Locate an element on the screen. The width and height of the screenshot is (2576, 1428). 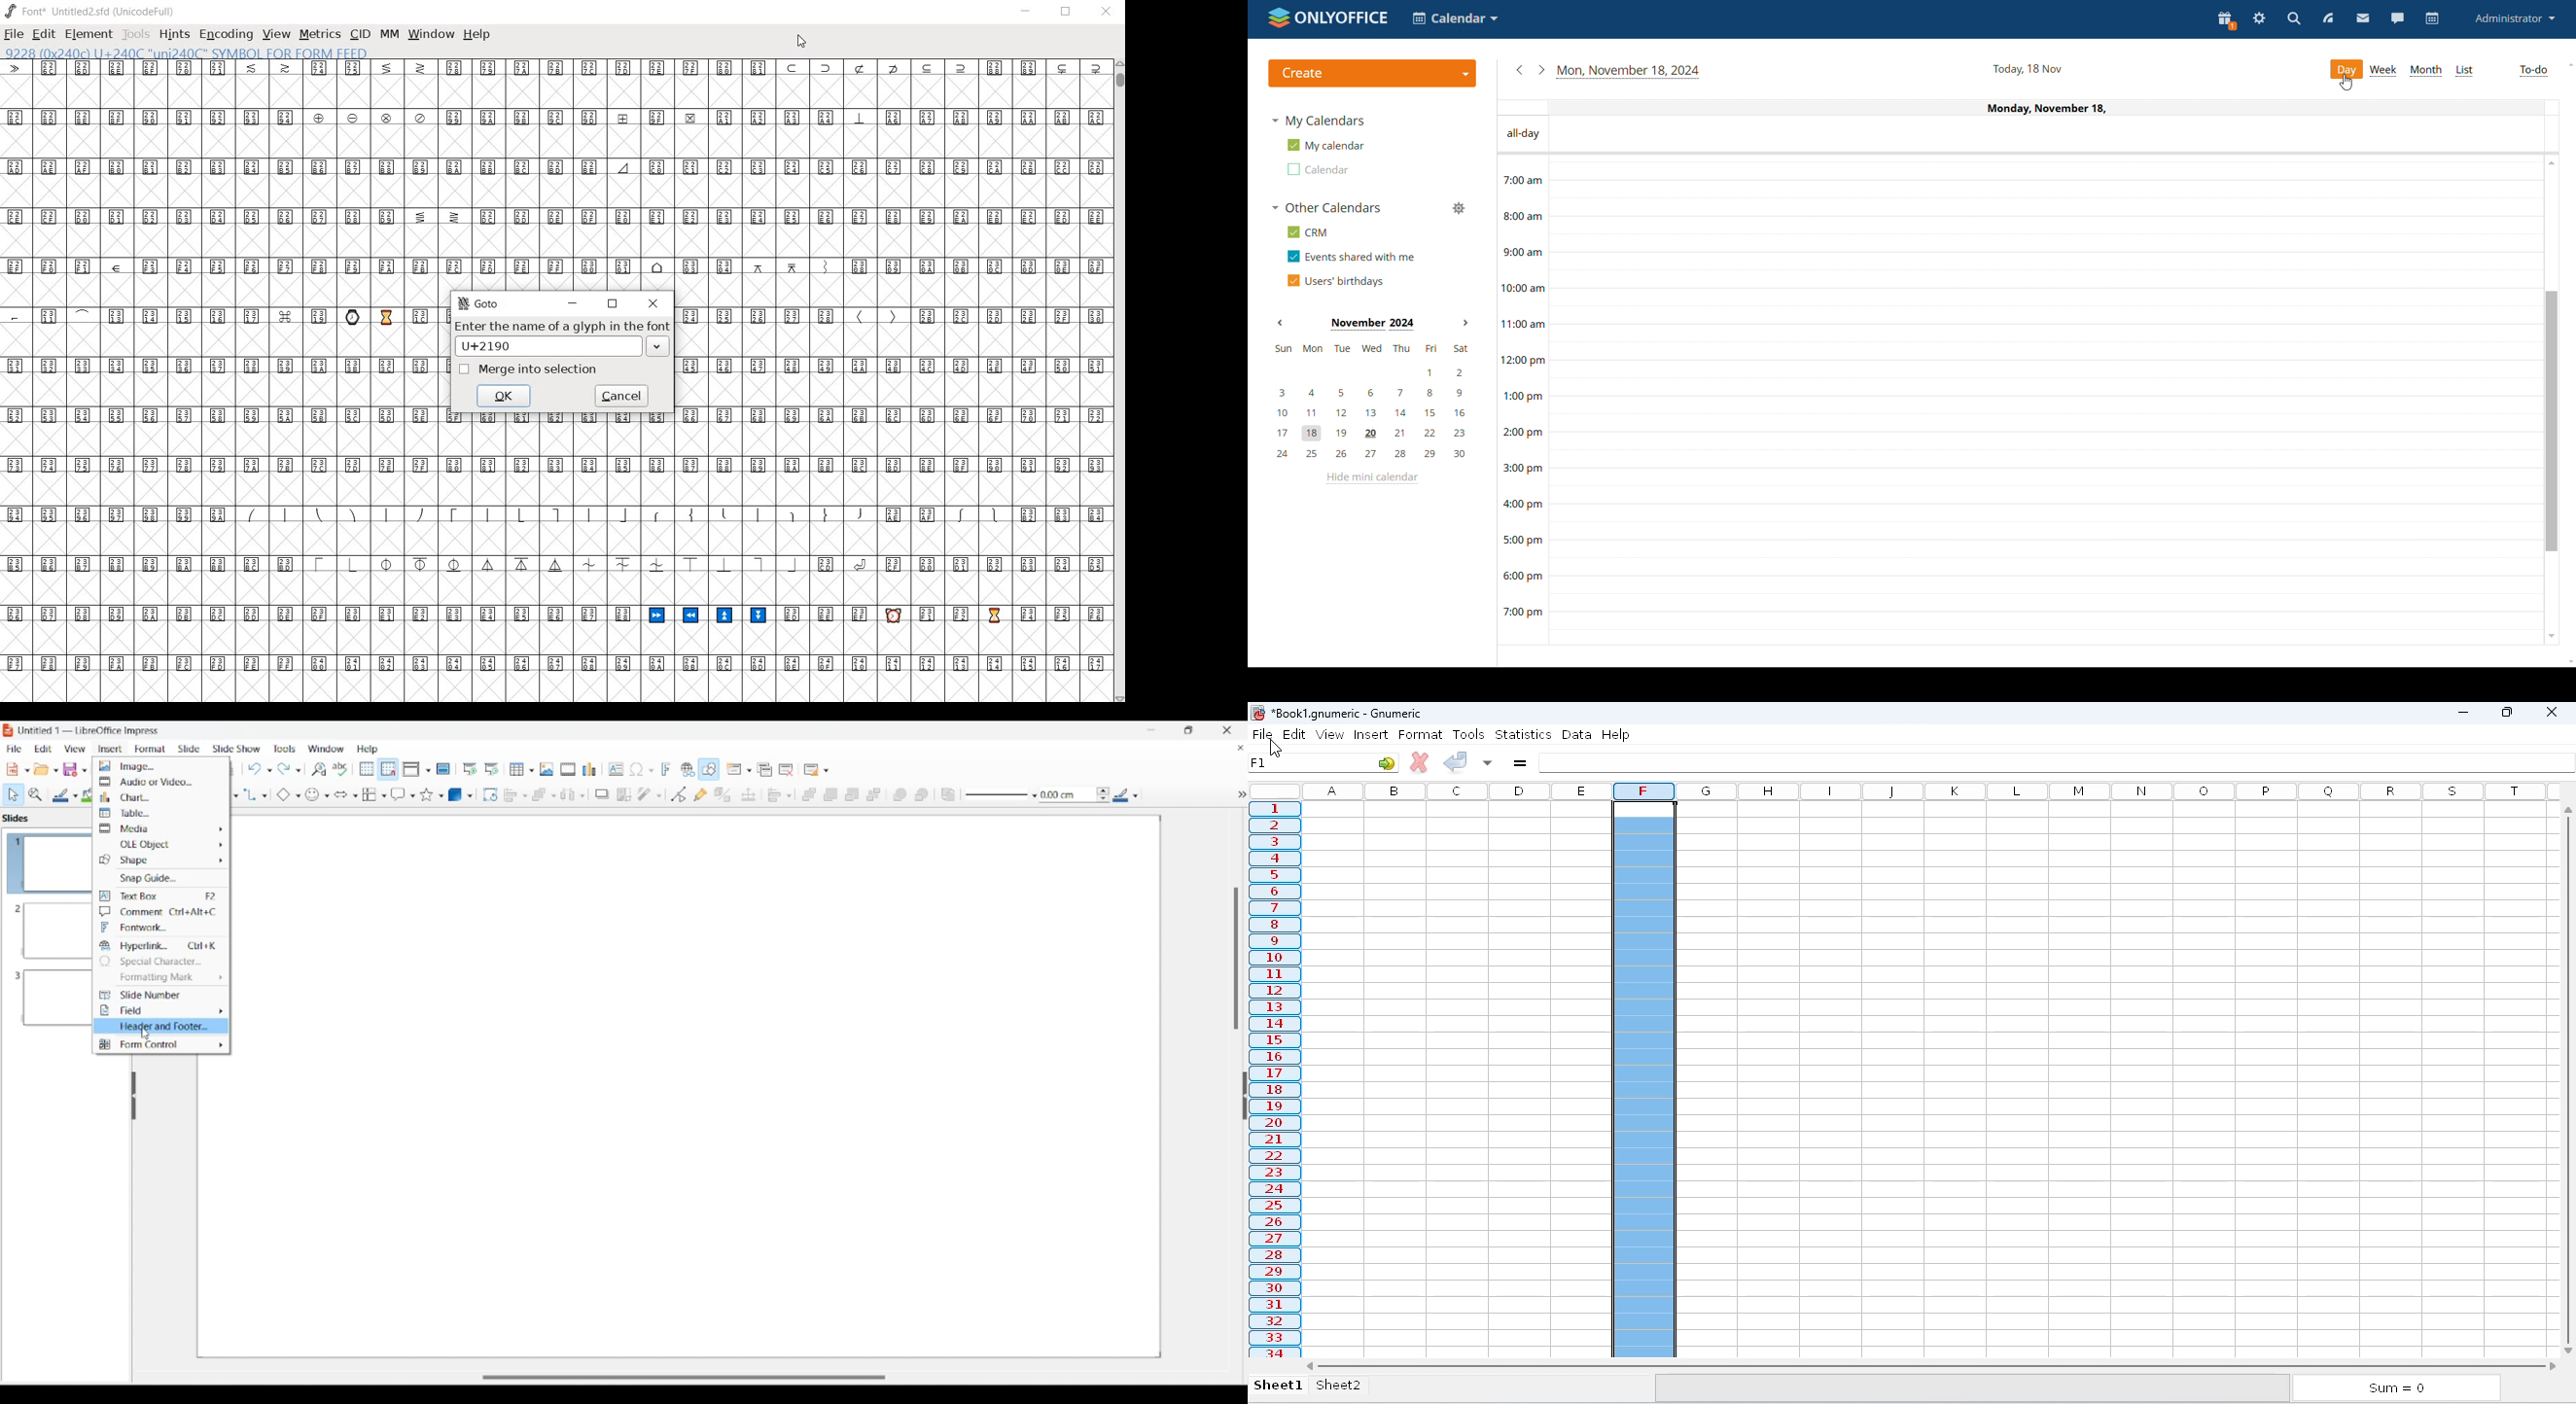
statistics is located at coordinates (1524, 733).